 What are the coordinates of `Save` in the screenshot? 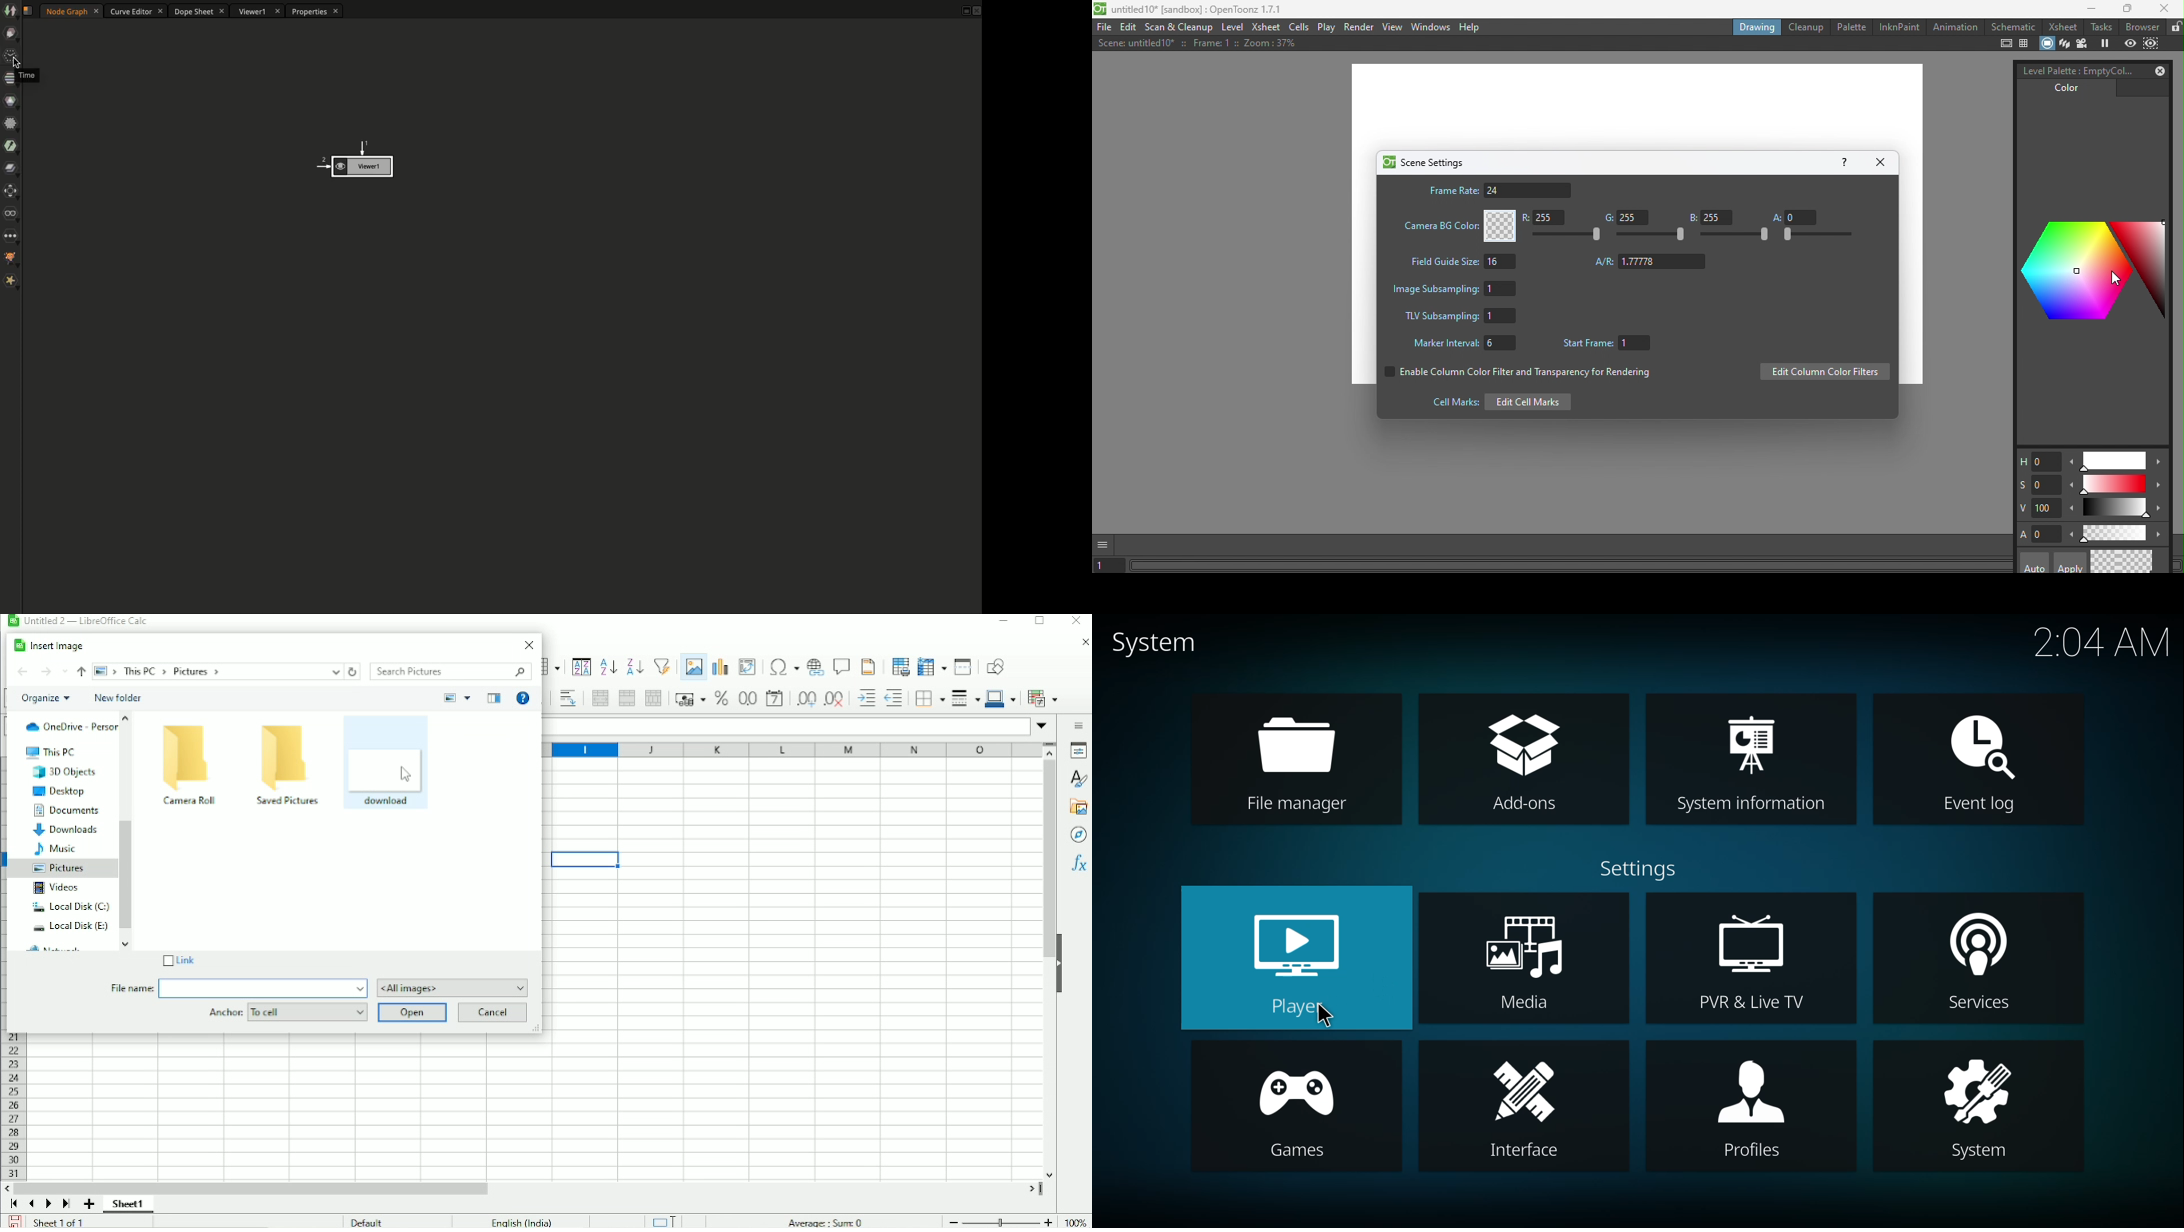 It's located at (13, 1221).